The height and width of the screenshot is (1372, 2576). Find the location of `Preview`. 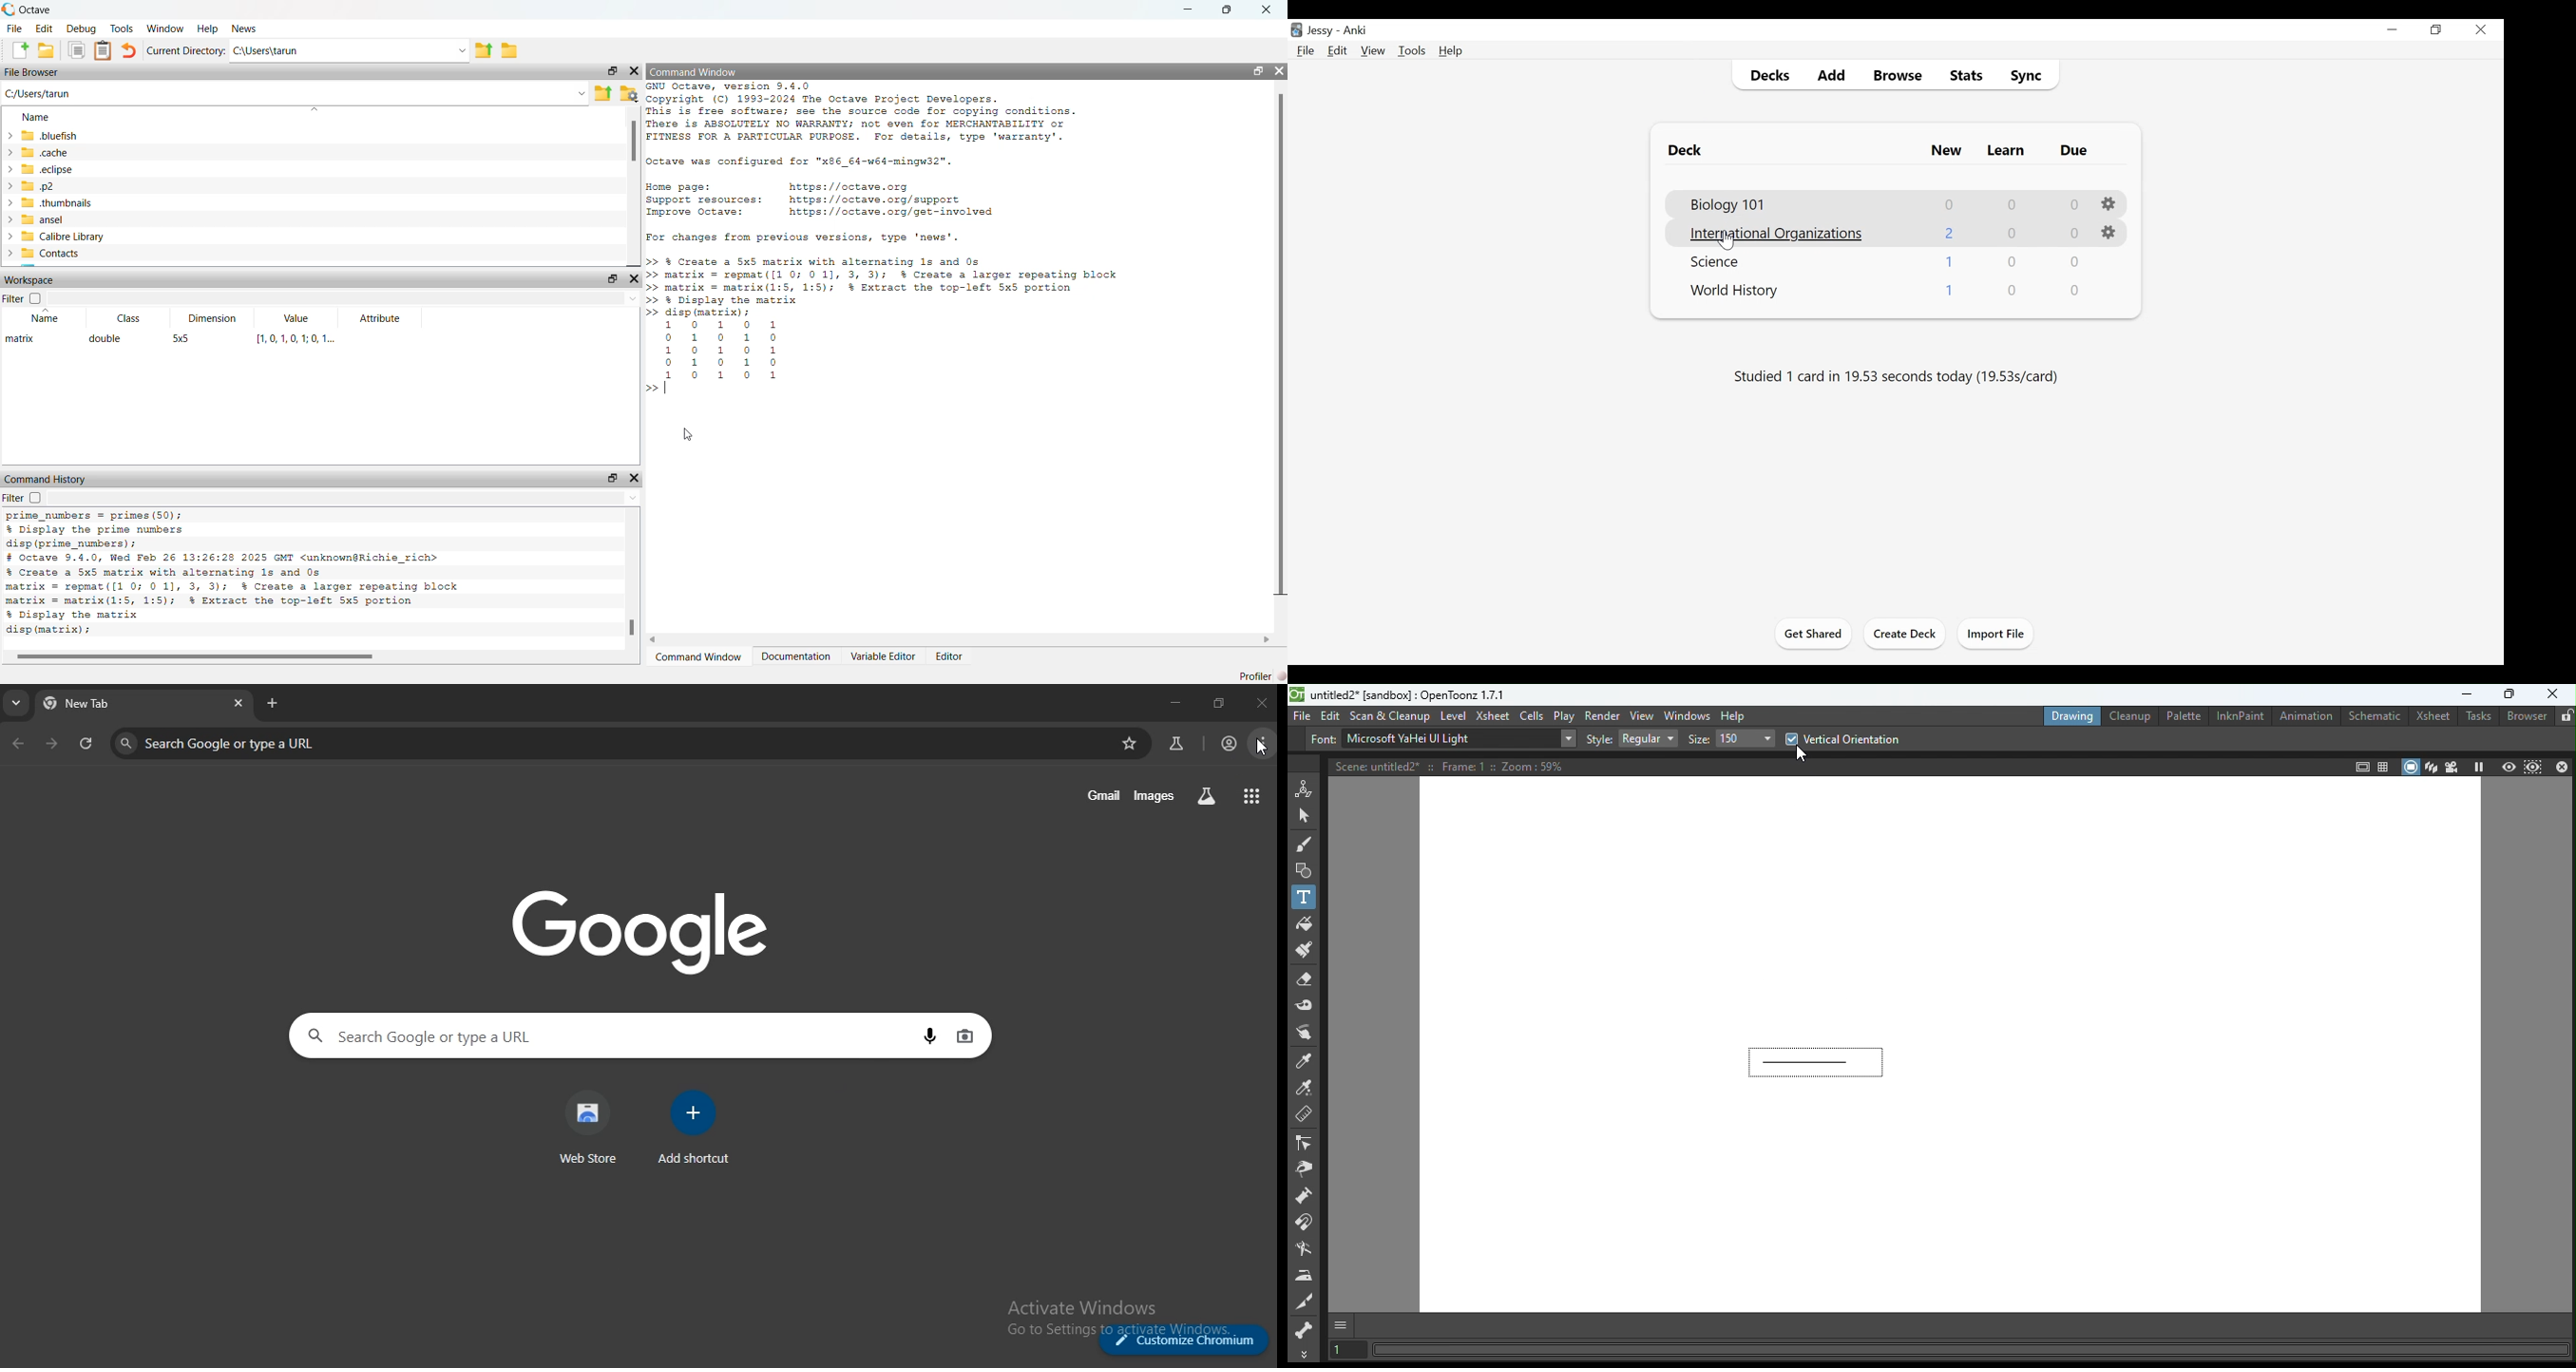

Preview is located at coordinates (2505, 767).